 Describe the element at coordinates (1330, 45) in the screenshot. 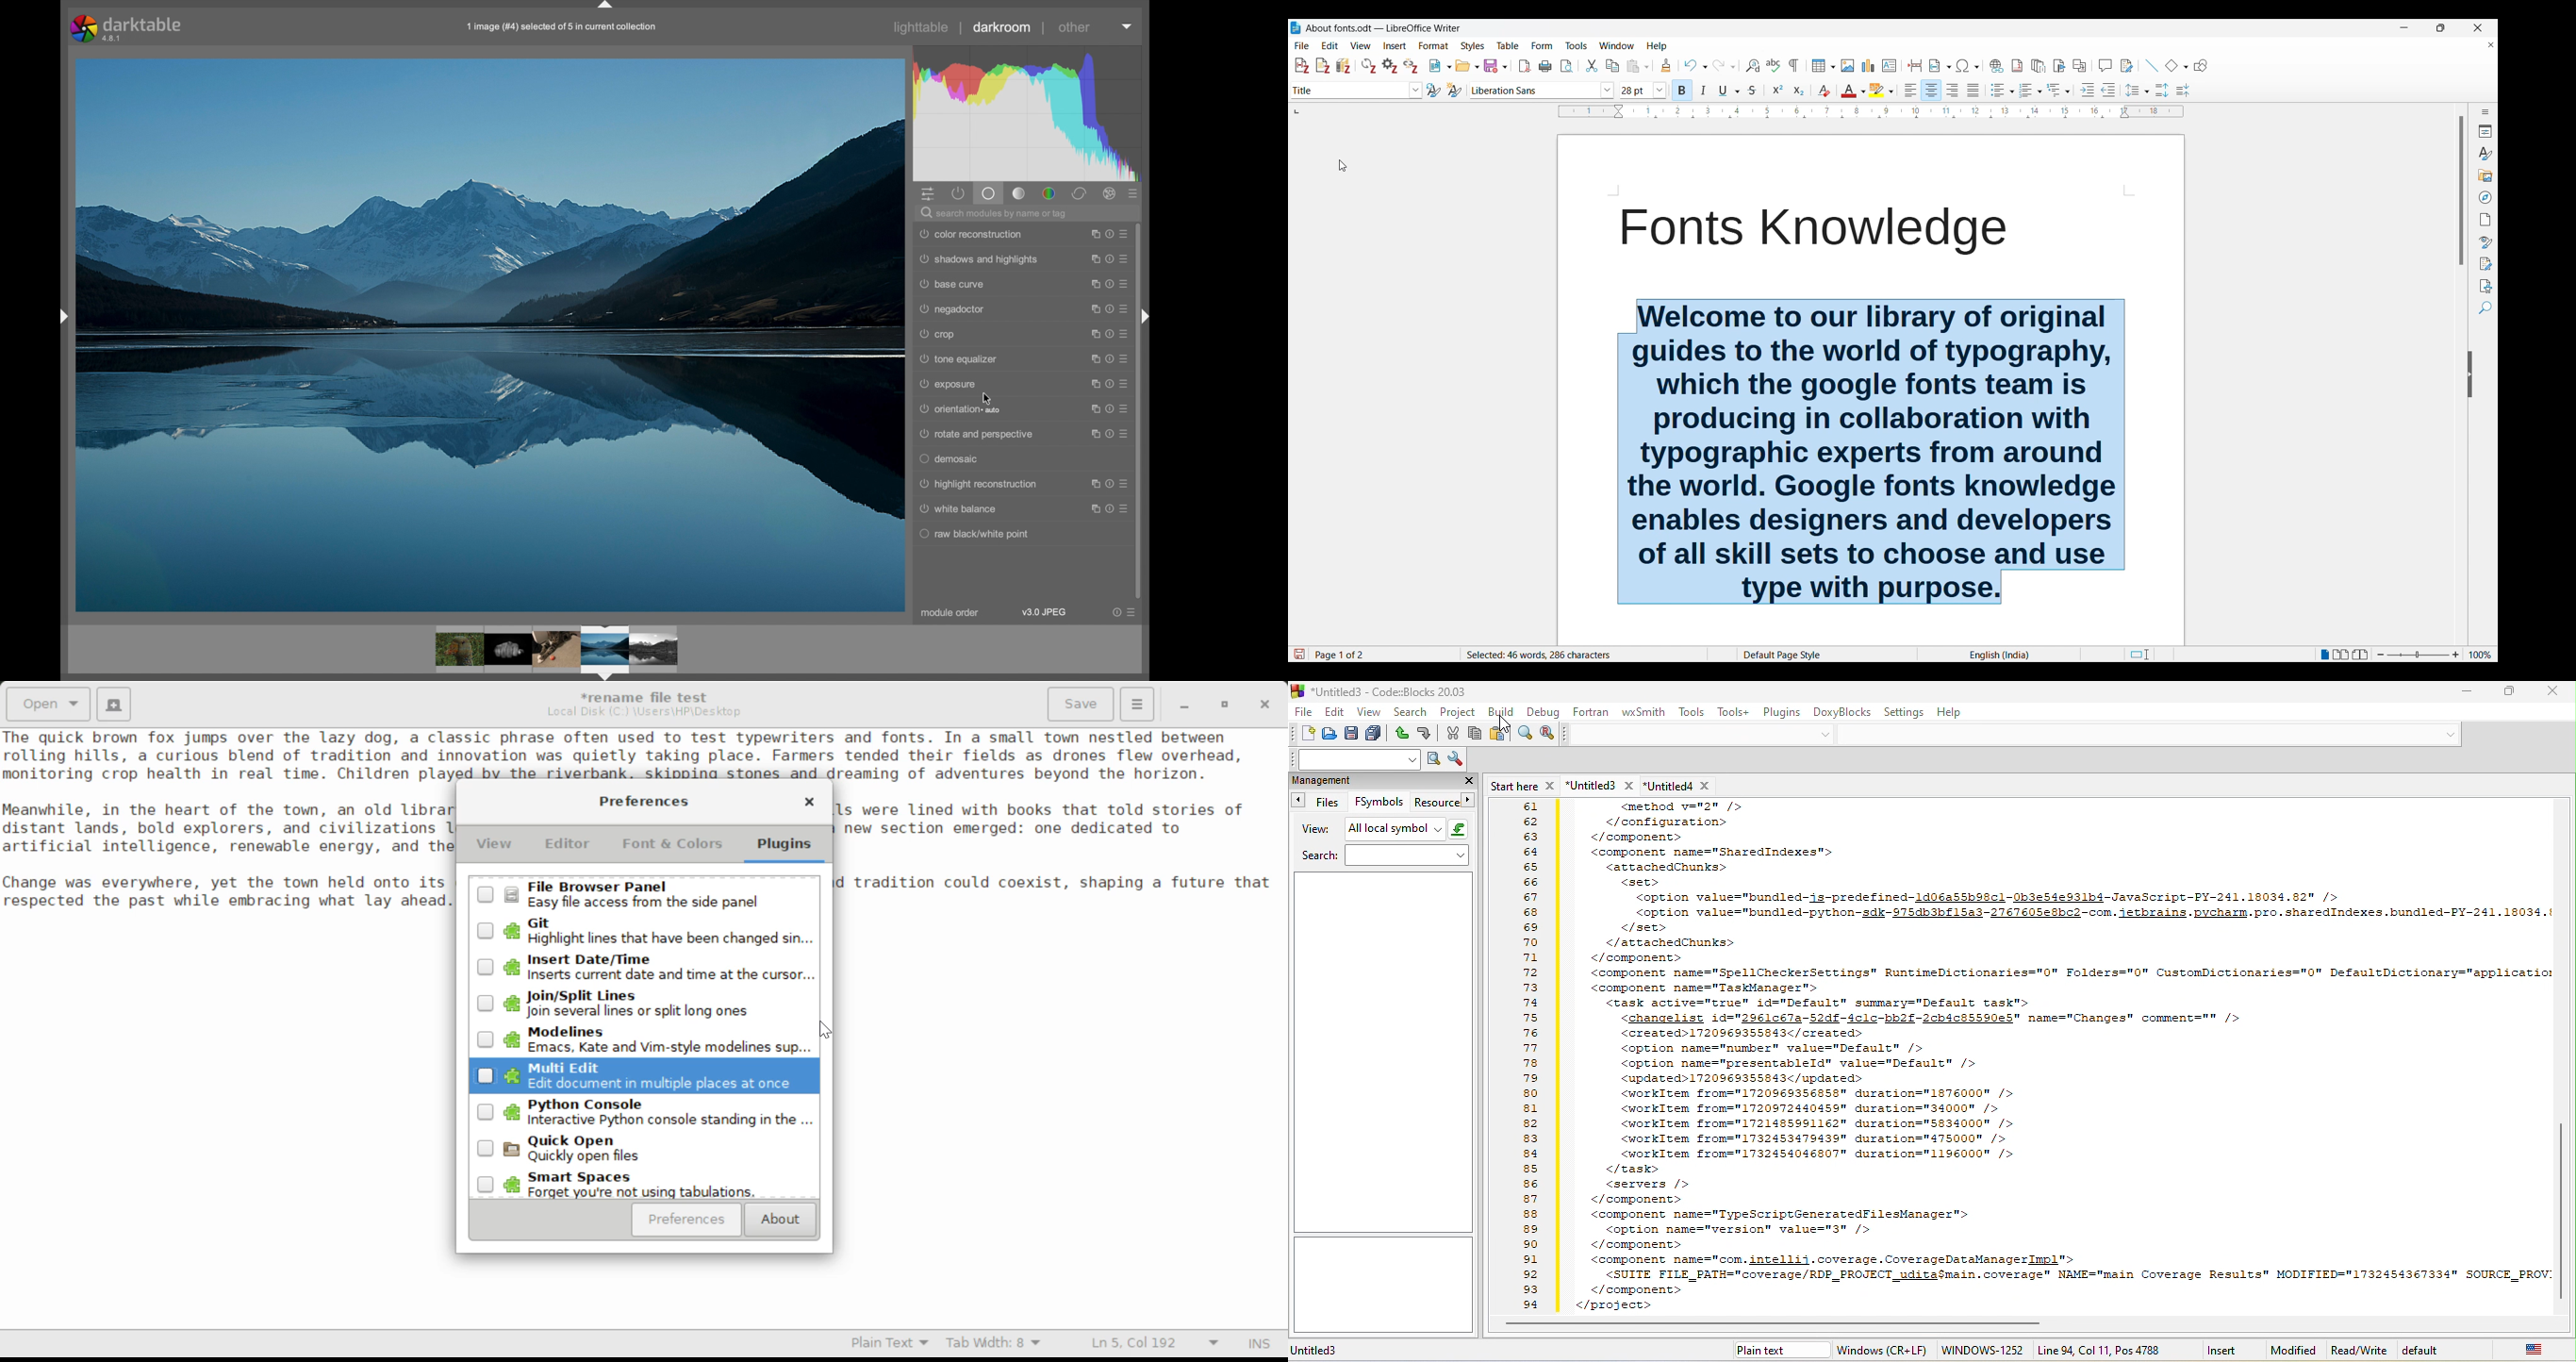

I see `Edit menu` at that location.